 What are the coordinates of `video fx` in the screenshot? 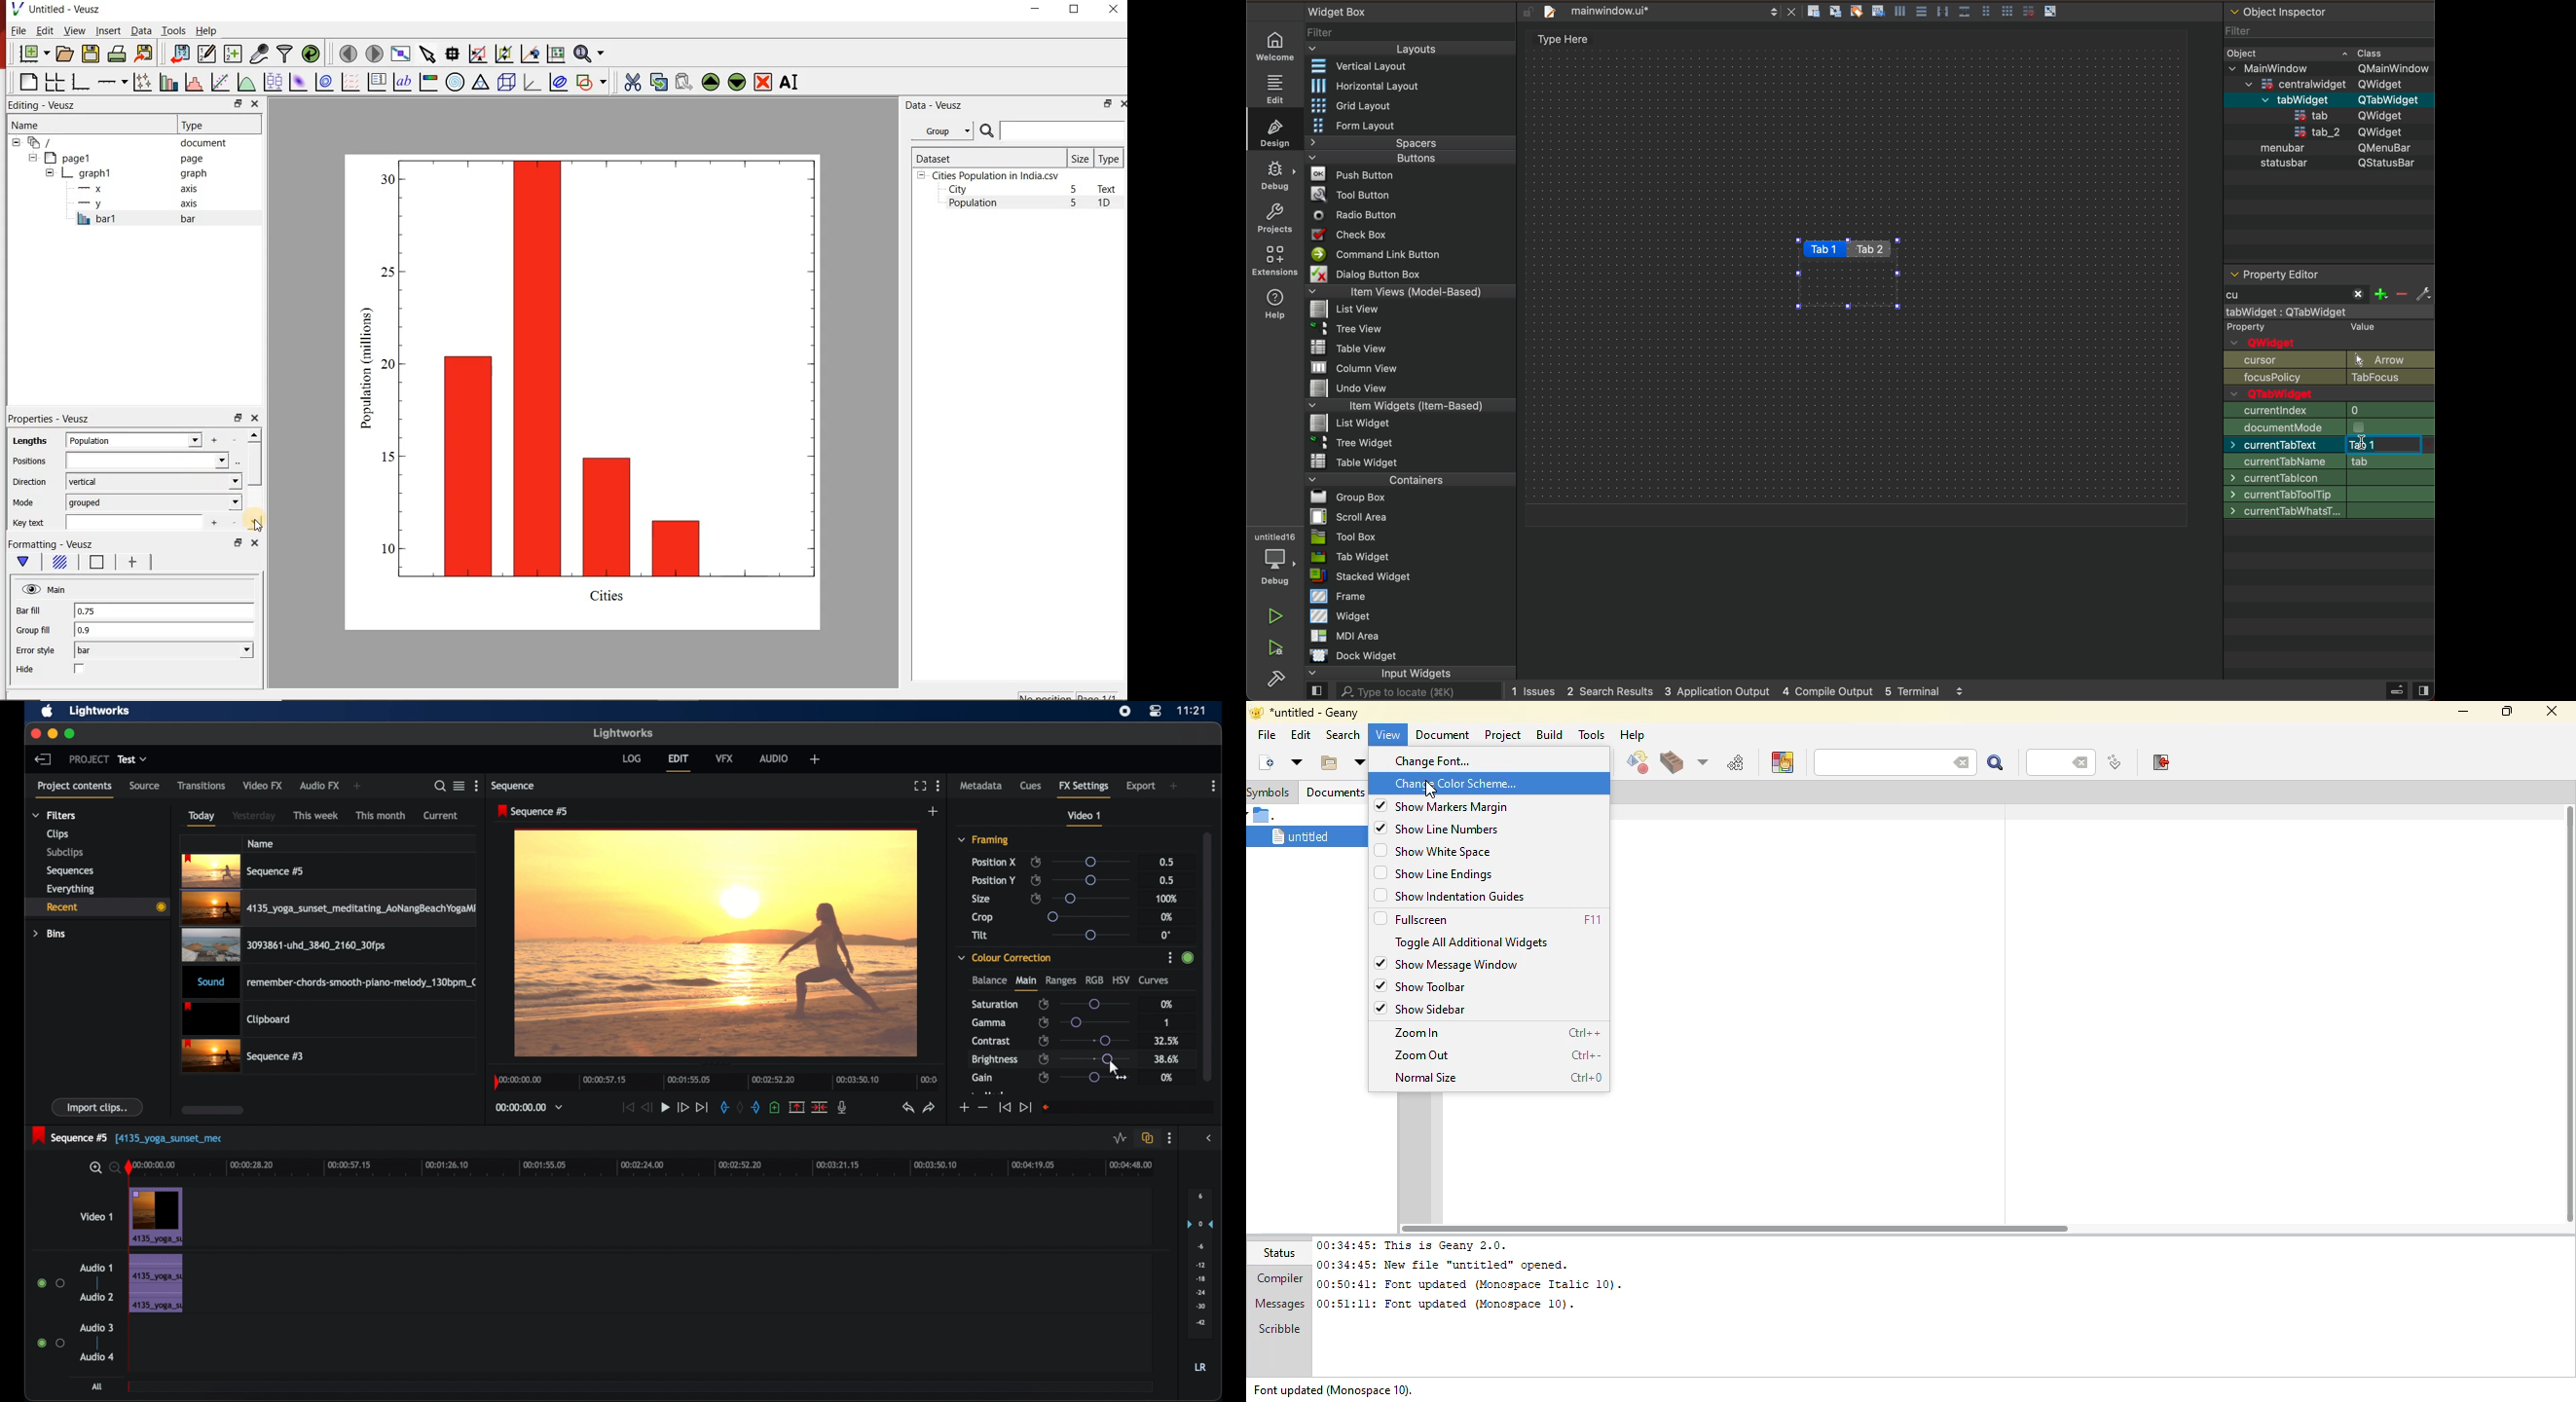 It's located at (262, 785).